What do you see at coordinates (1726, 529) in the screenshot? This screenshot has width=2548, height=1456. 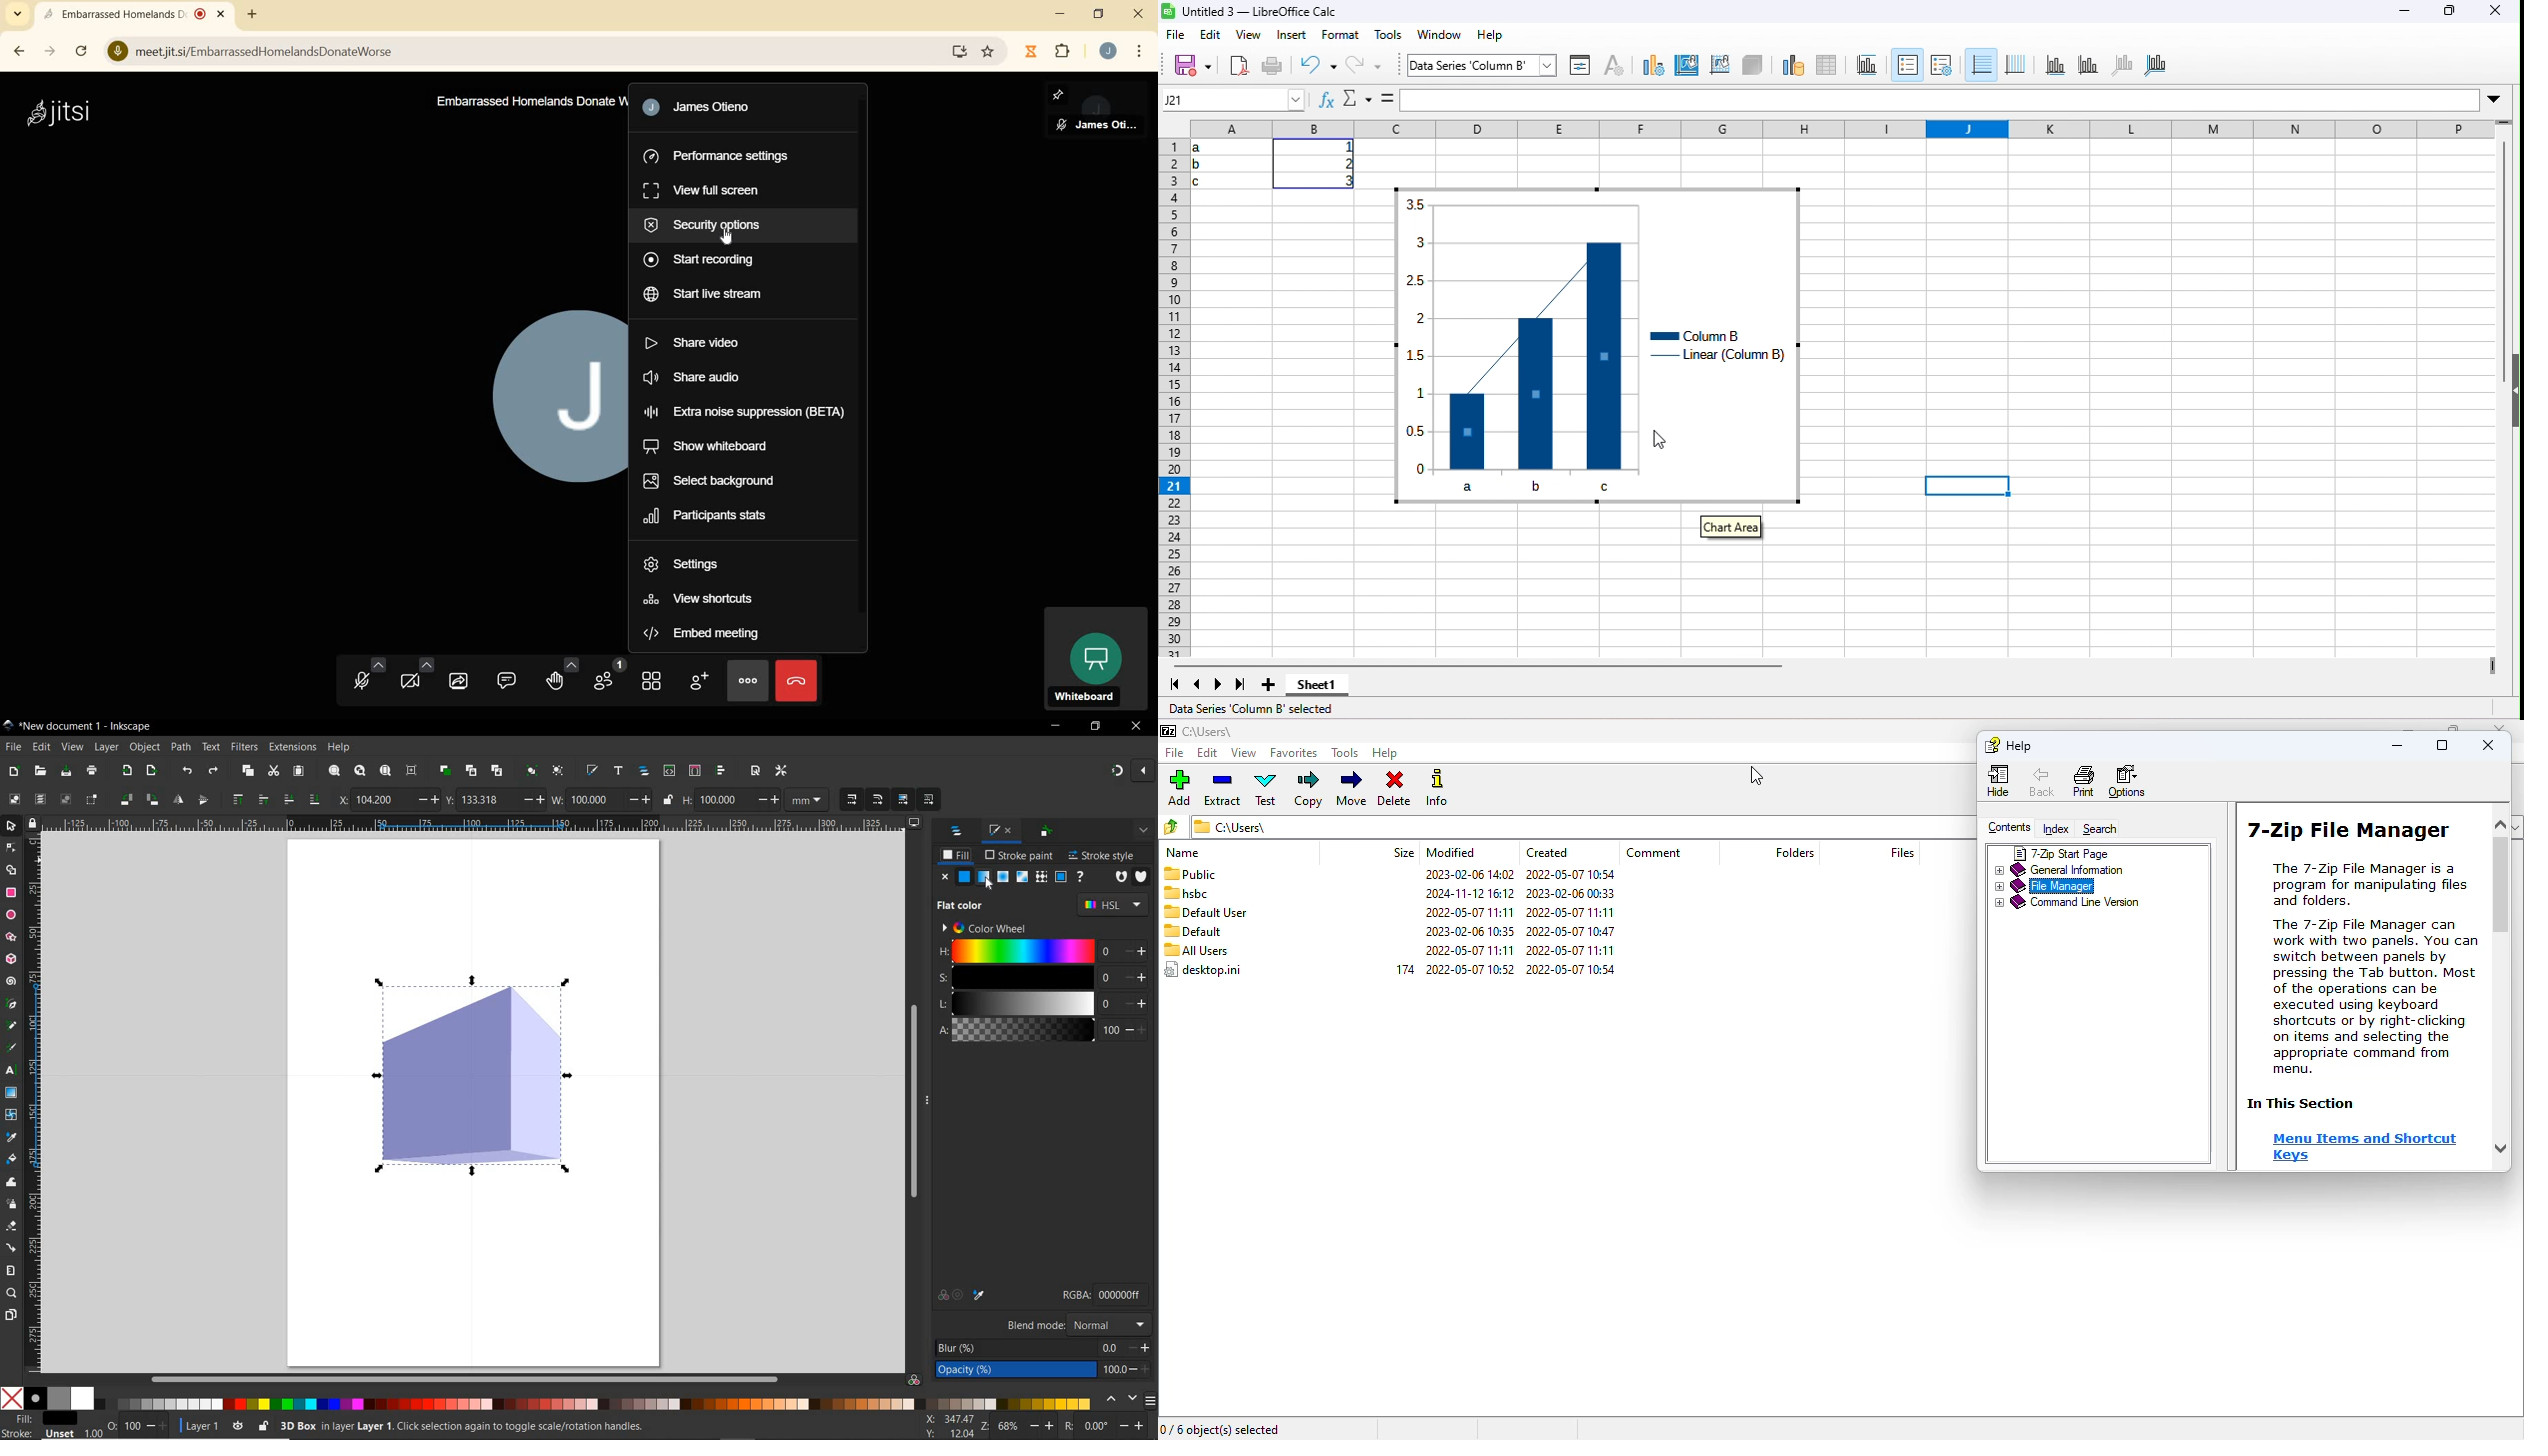 I see `chart area` at bounding box center [1726, 529].